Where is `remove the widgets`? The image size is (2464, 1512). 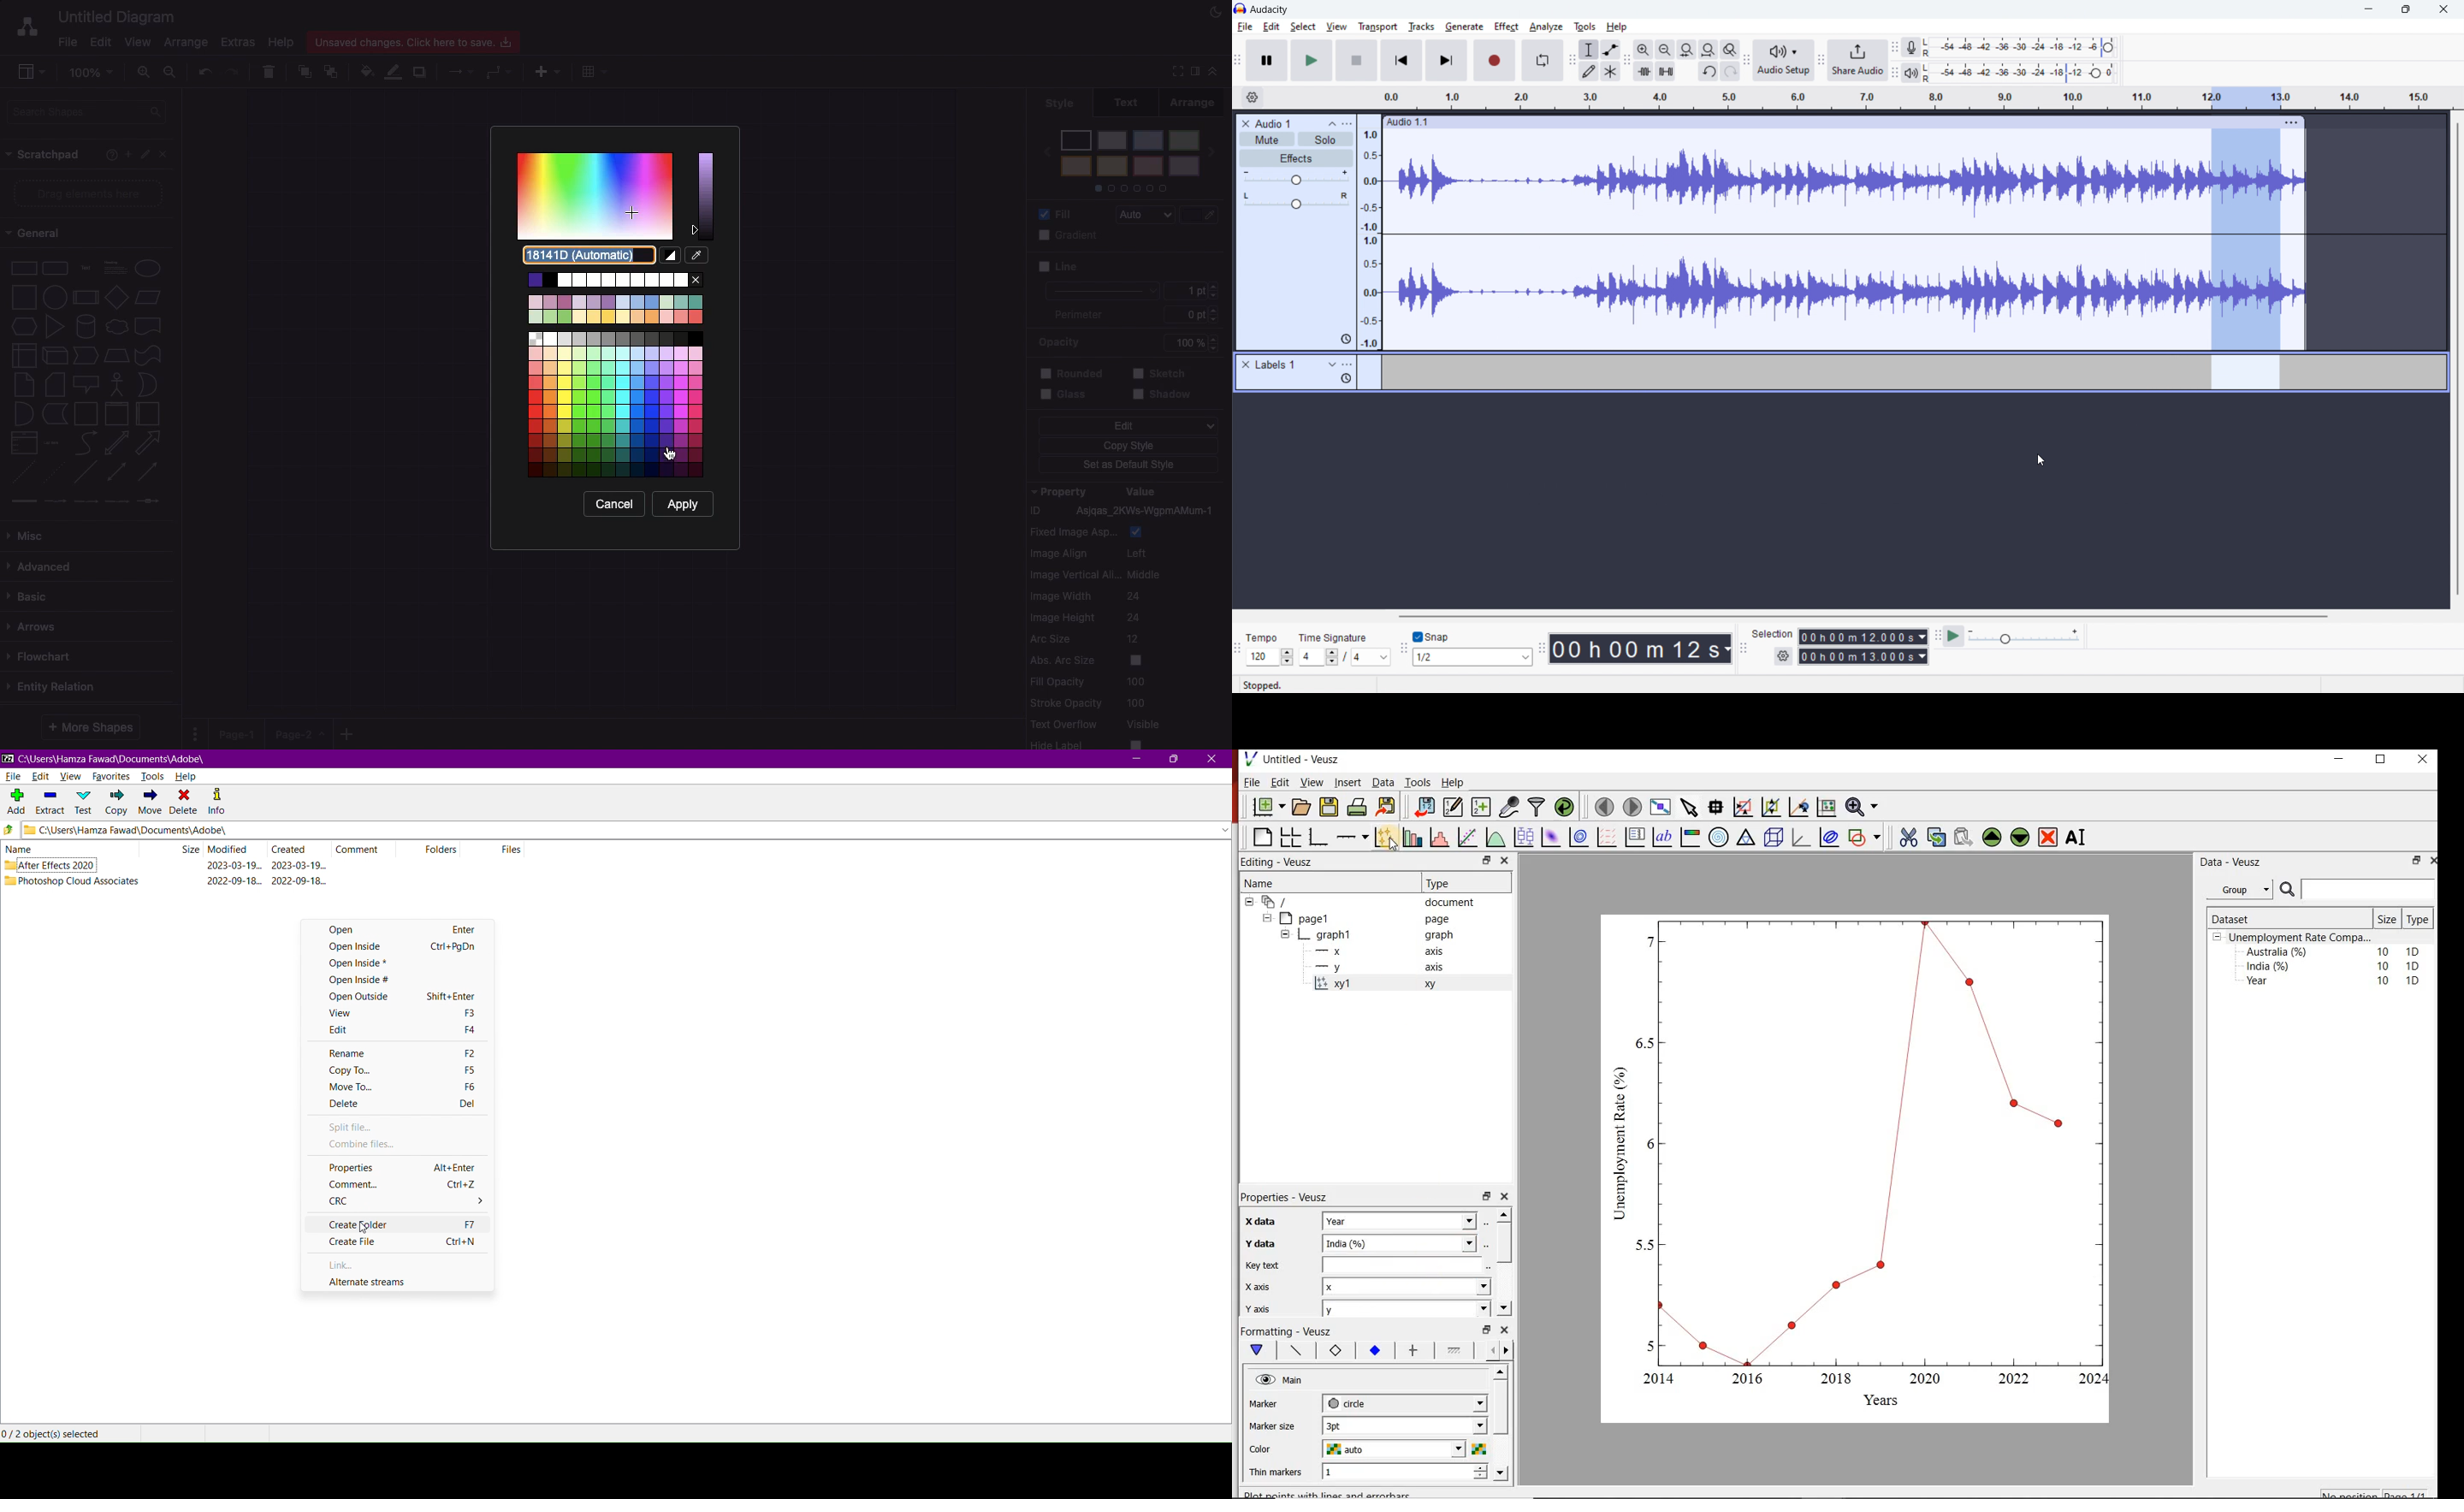
remove the widgets is located at coordinates (2048, 837).